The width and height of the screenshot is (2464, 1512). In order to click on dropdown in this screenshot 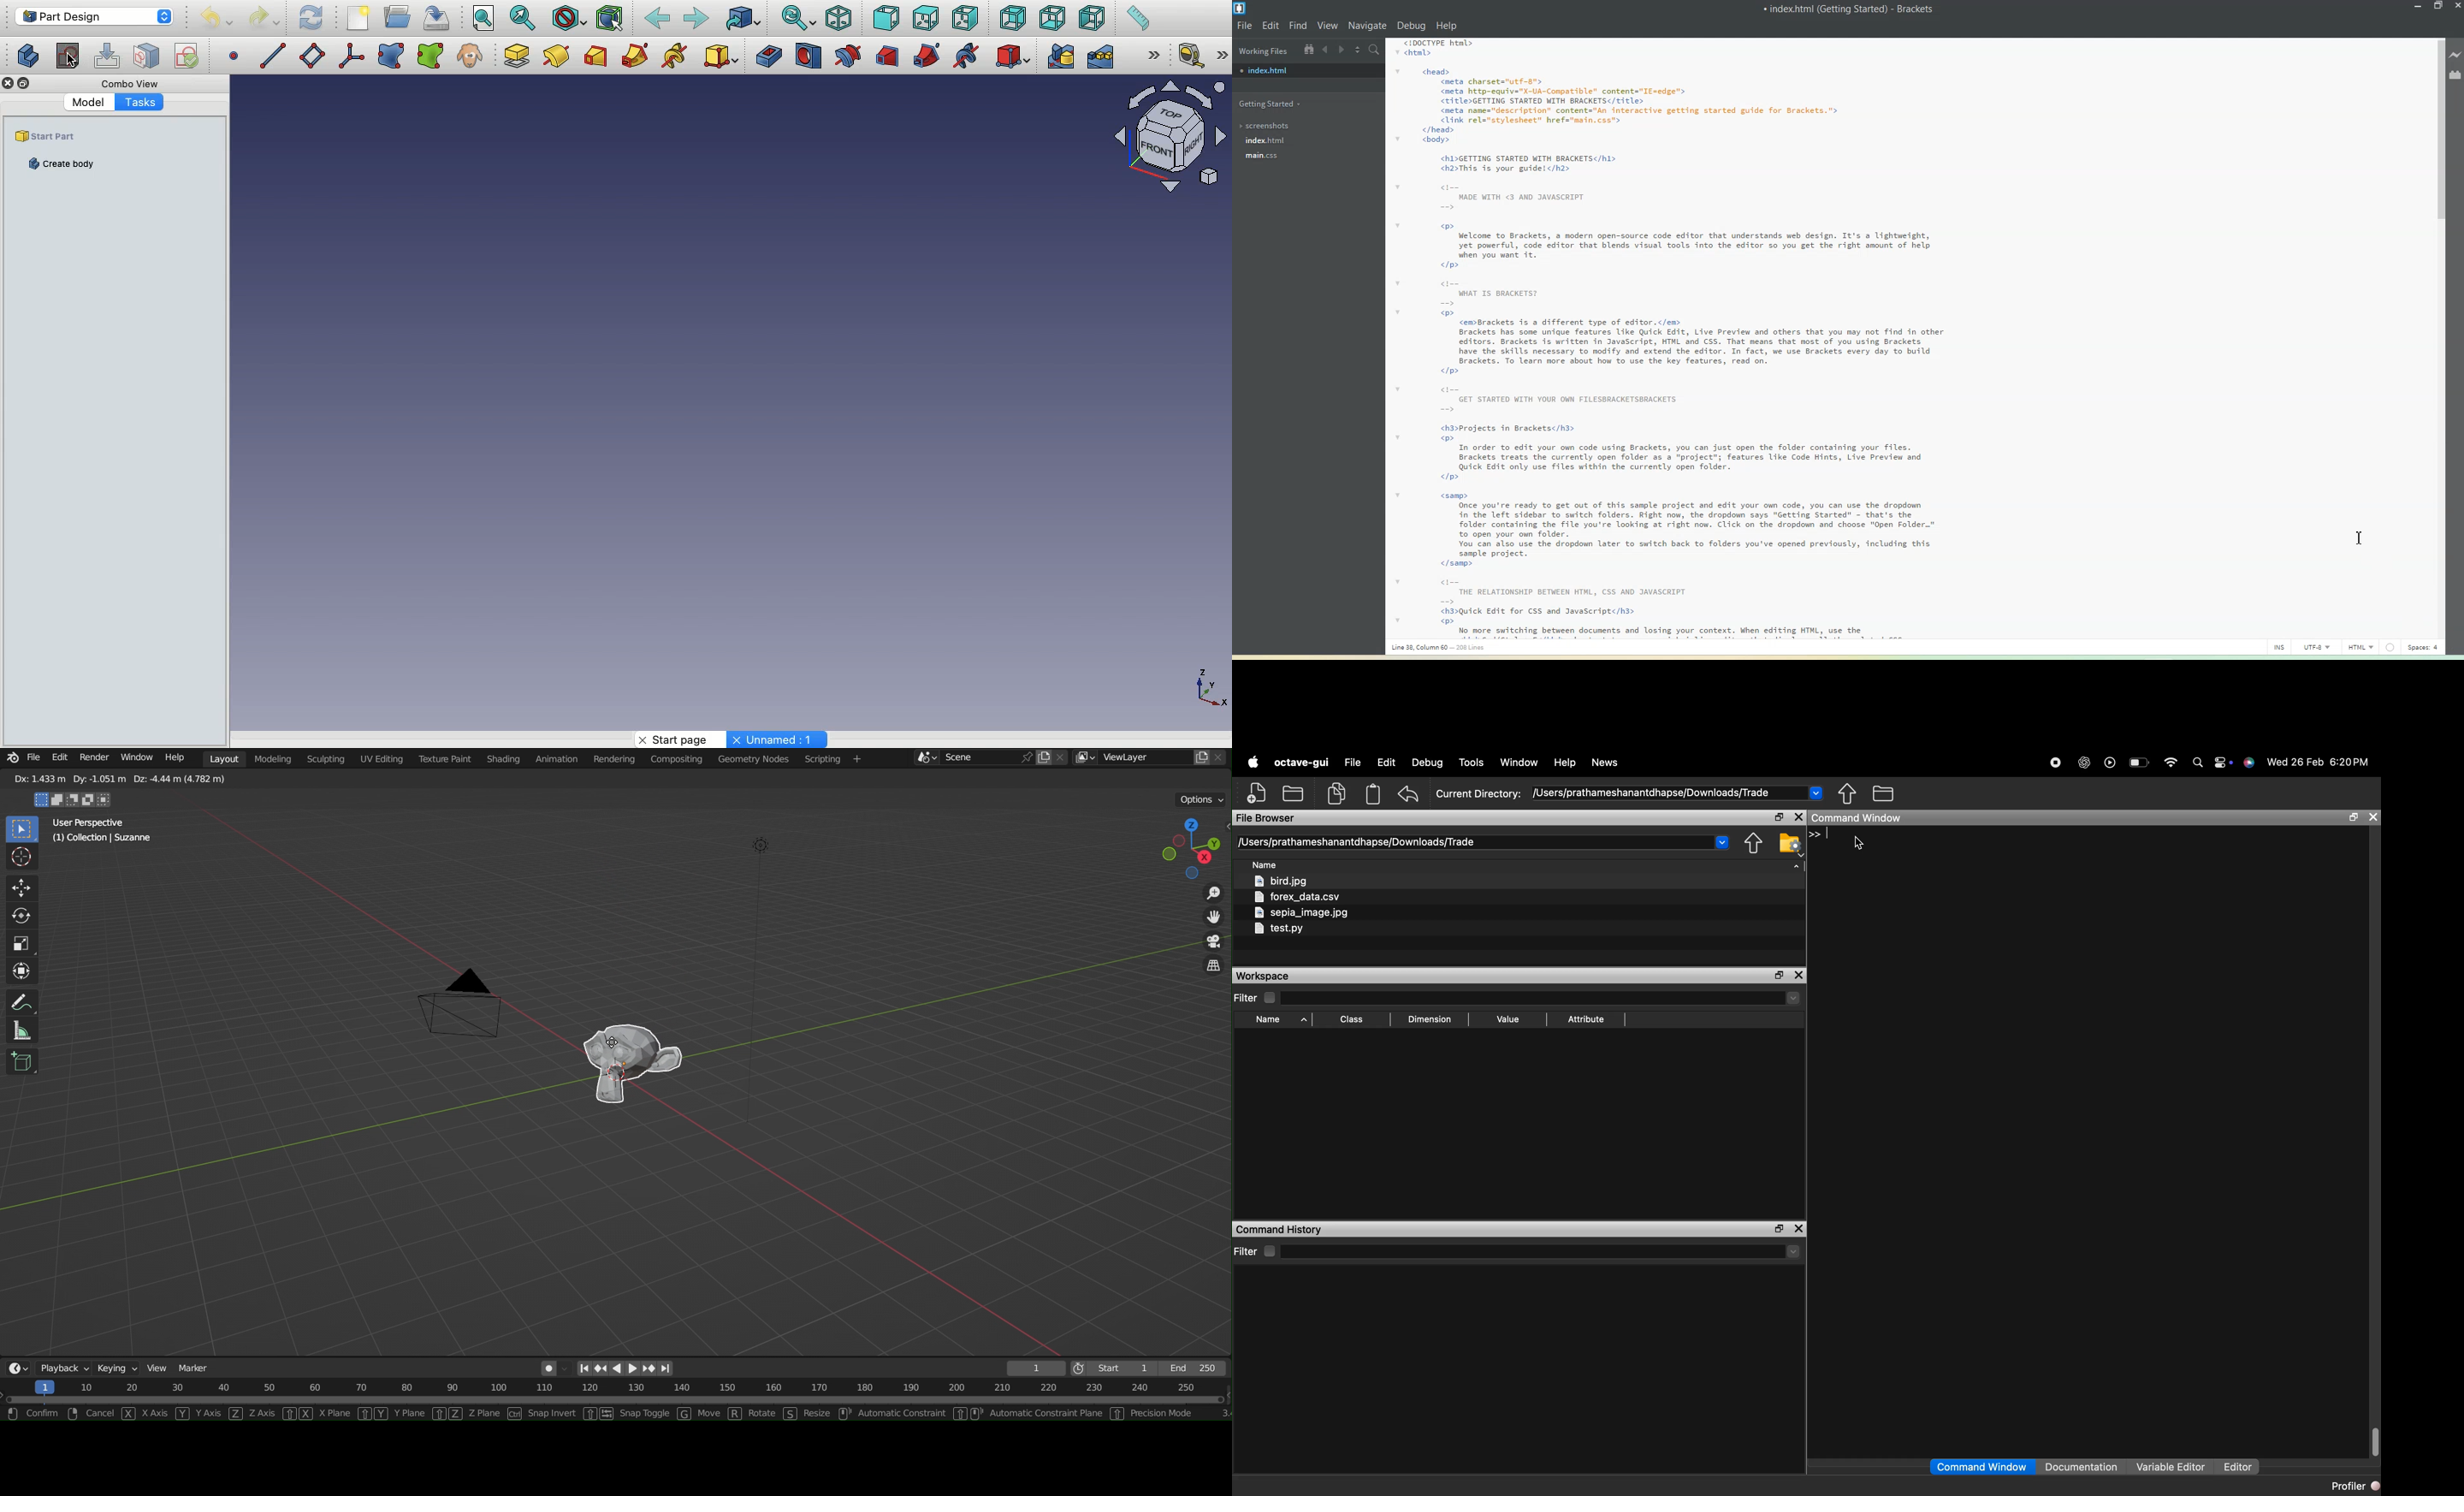, I will do `click(1796, 870)`.